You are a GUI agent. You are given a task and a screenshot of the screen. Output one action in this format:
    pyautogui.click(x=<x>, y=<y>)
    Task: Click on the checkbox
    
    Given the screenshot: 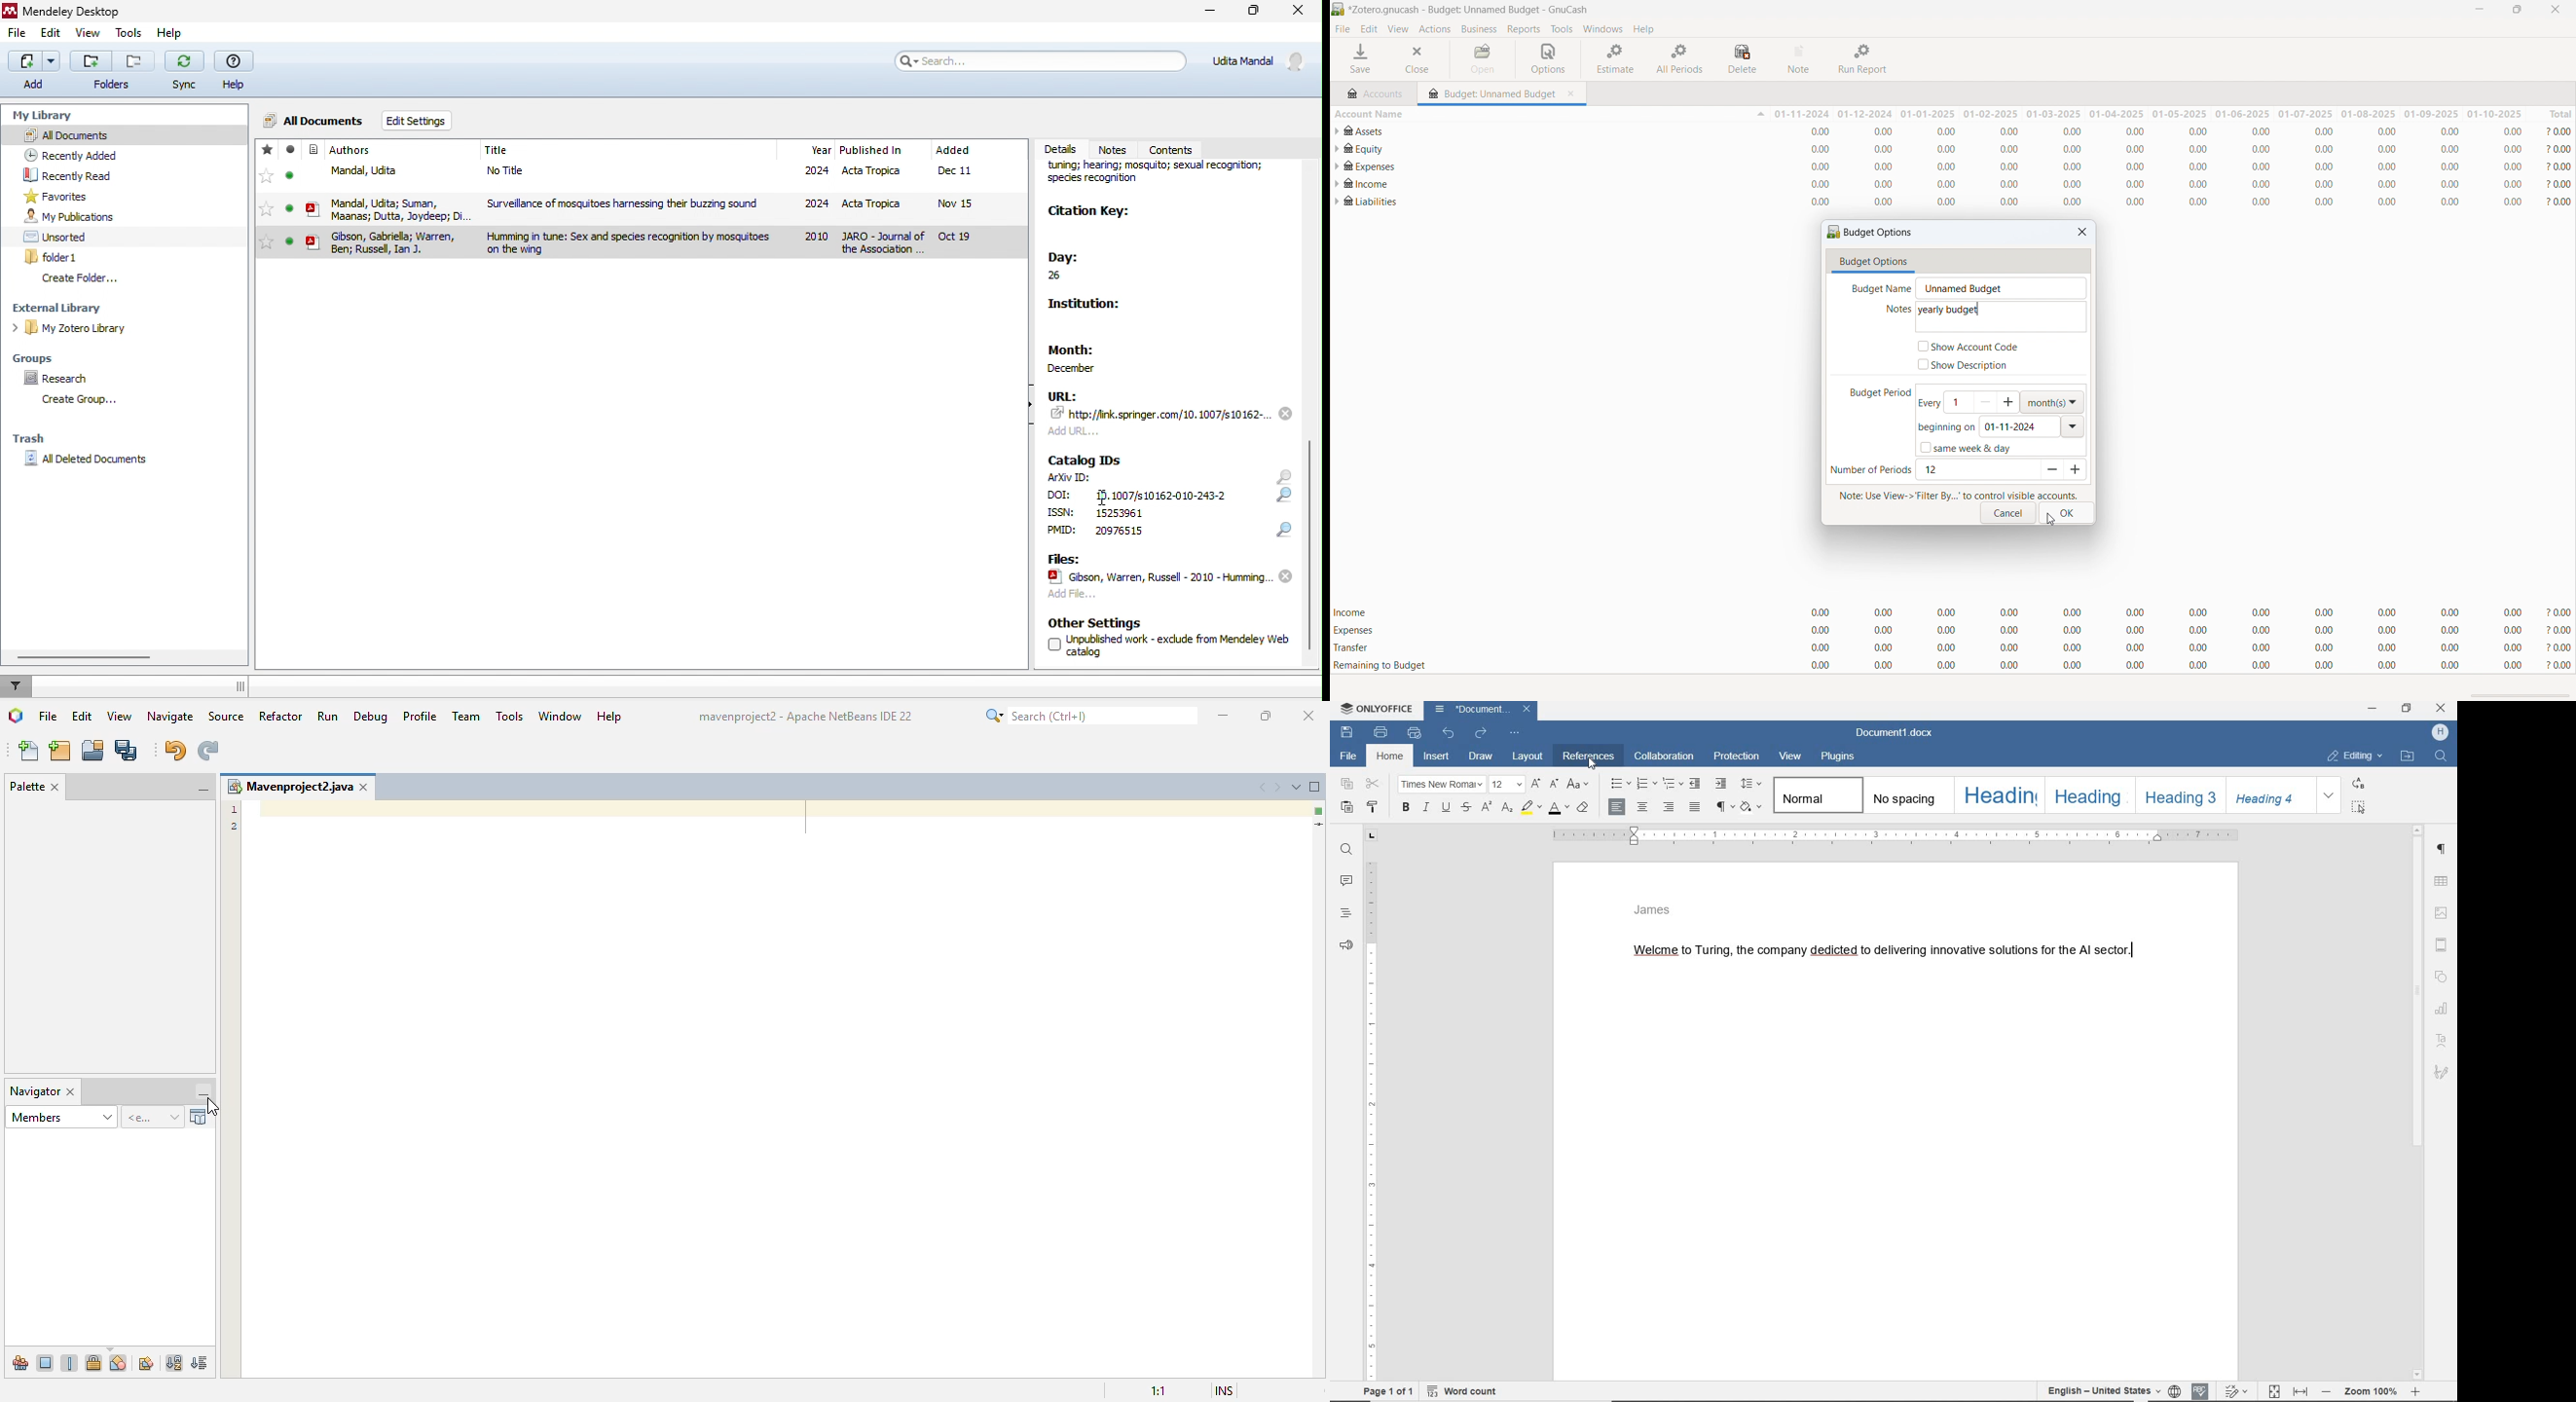 What is the action you would take?
    pyautogui.click(x=1053, y=645)
    